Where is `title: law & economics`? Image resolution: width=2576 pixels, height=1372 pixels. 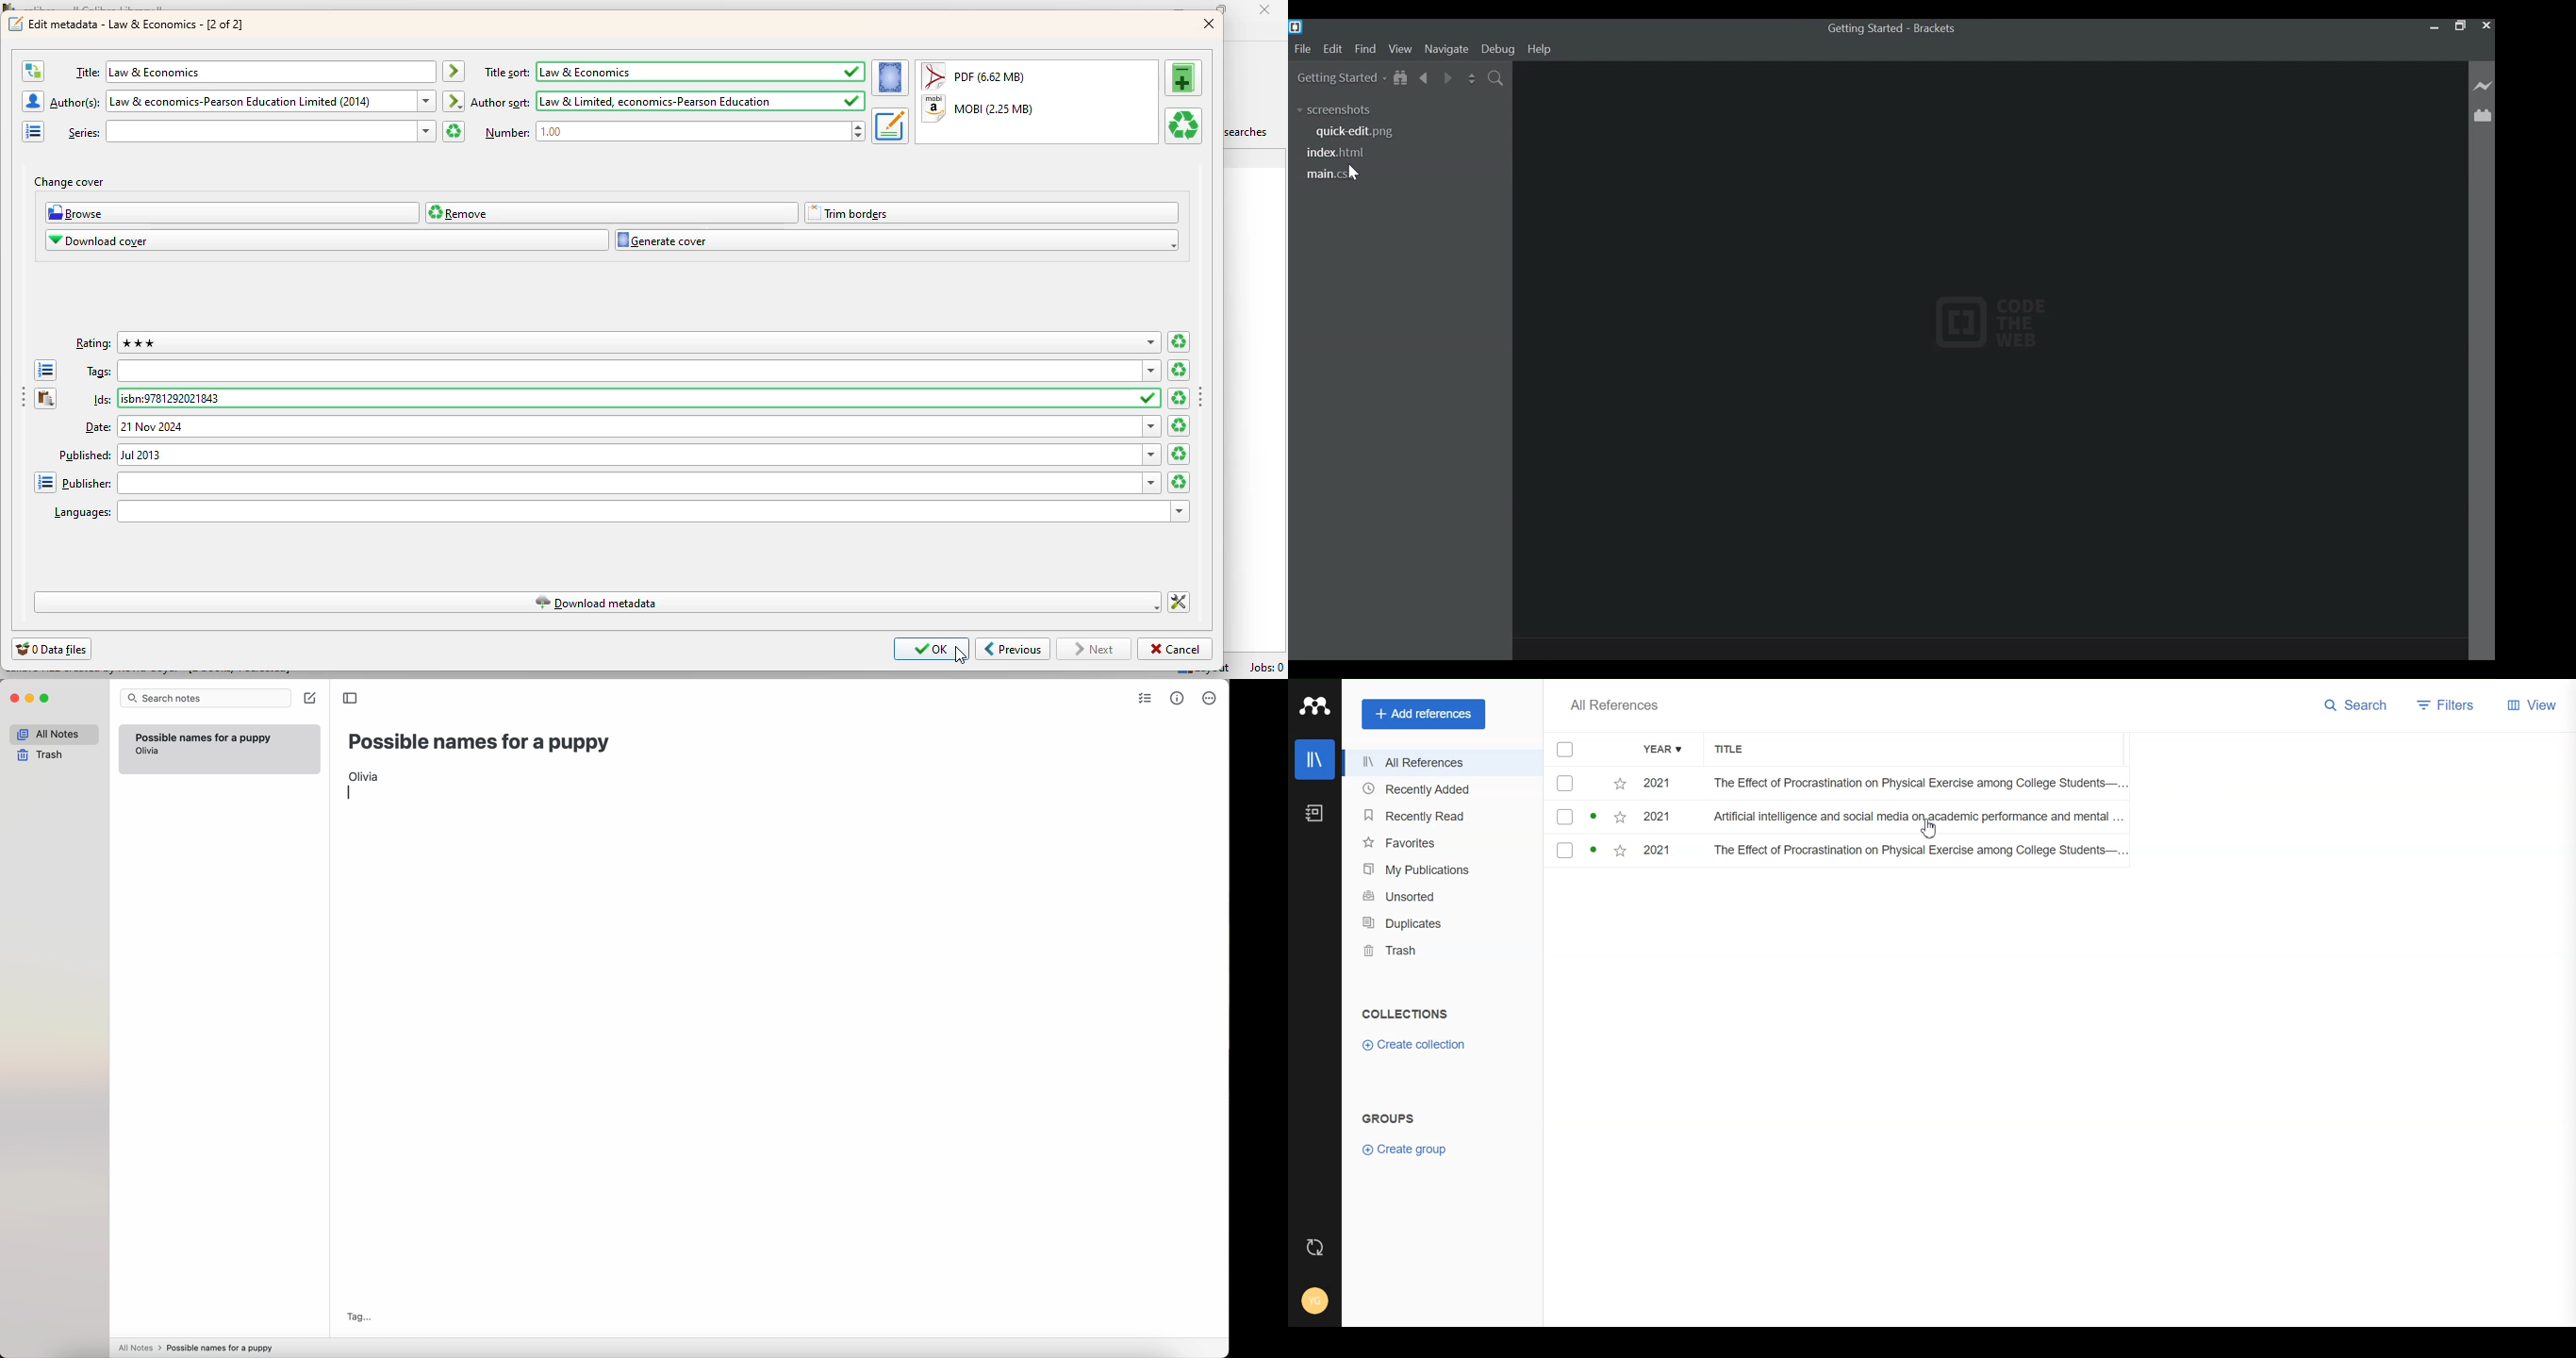 title: law & economics is located at coordinates (251, 72).